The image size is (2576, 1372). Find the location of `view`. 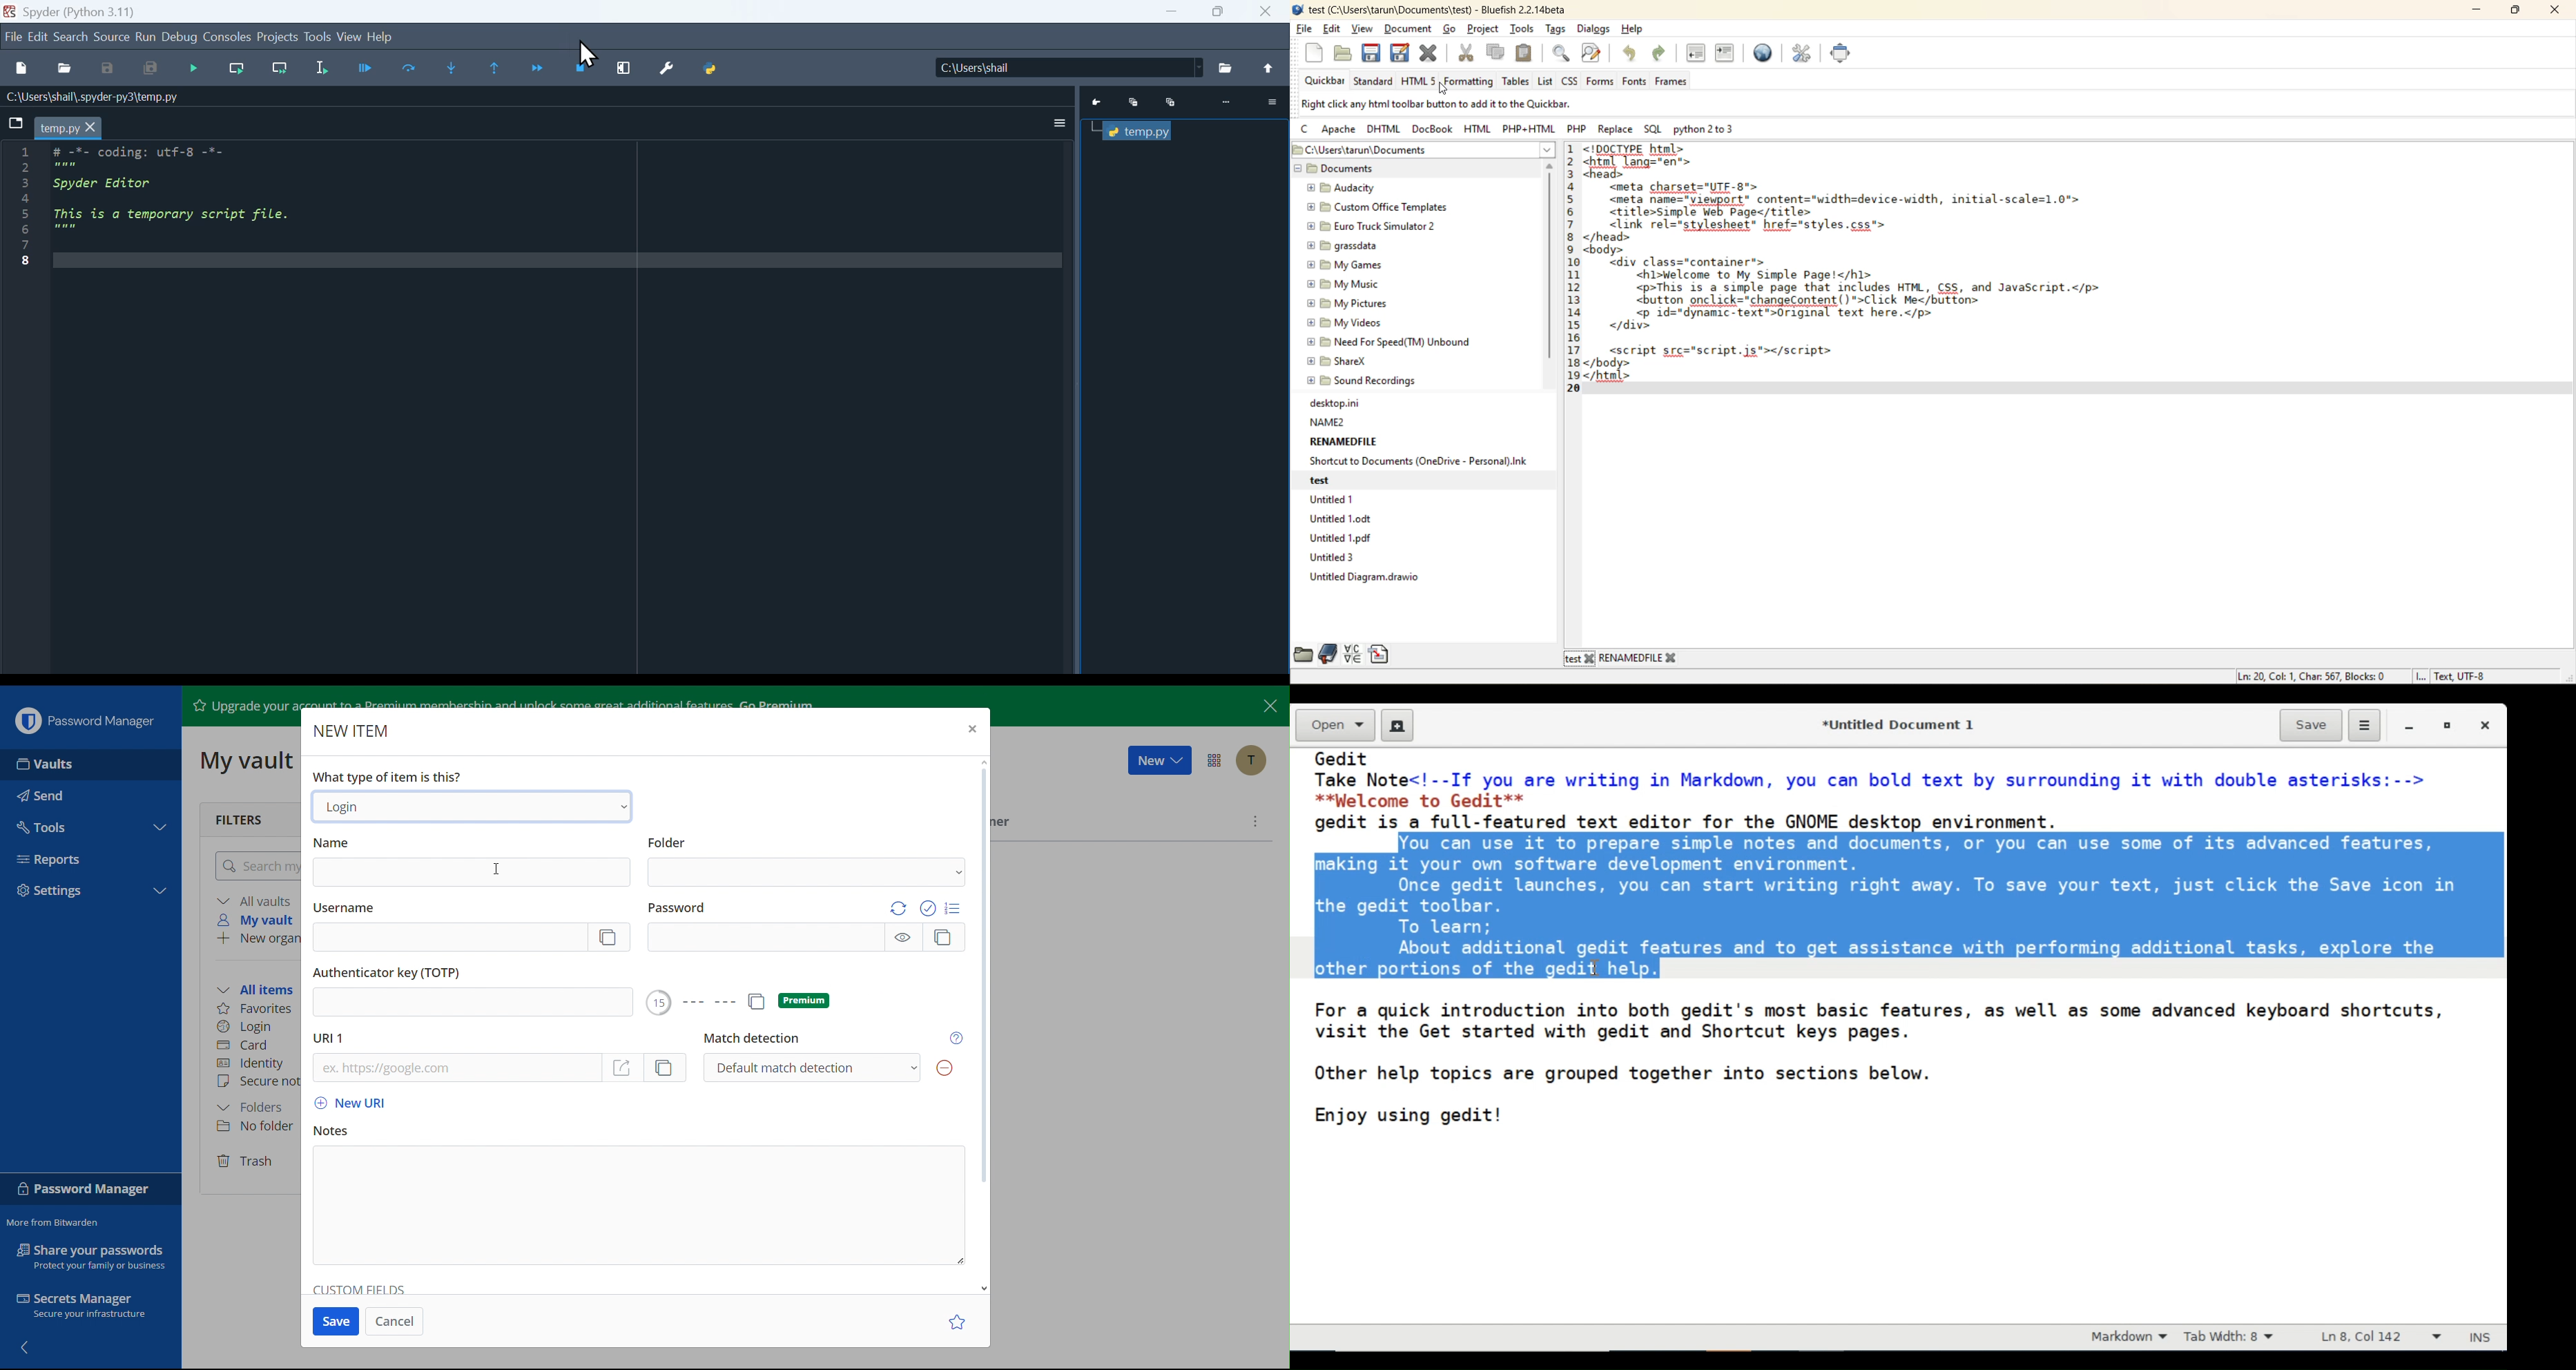

view is located at coordinates (1360, 30).